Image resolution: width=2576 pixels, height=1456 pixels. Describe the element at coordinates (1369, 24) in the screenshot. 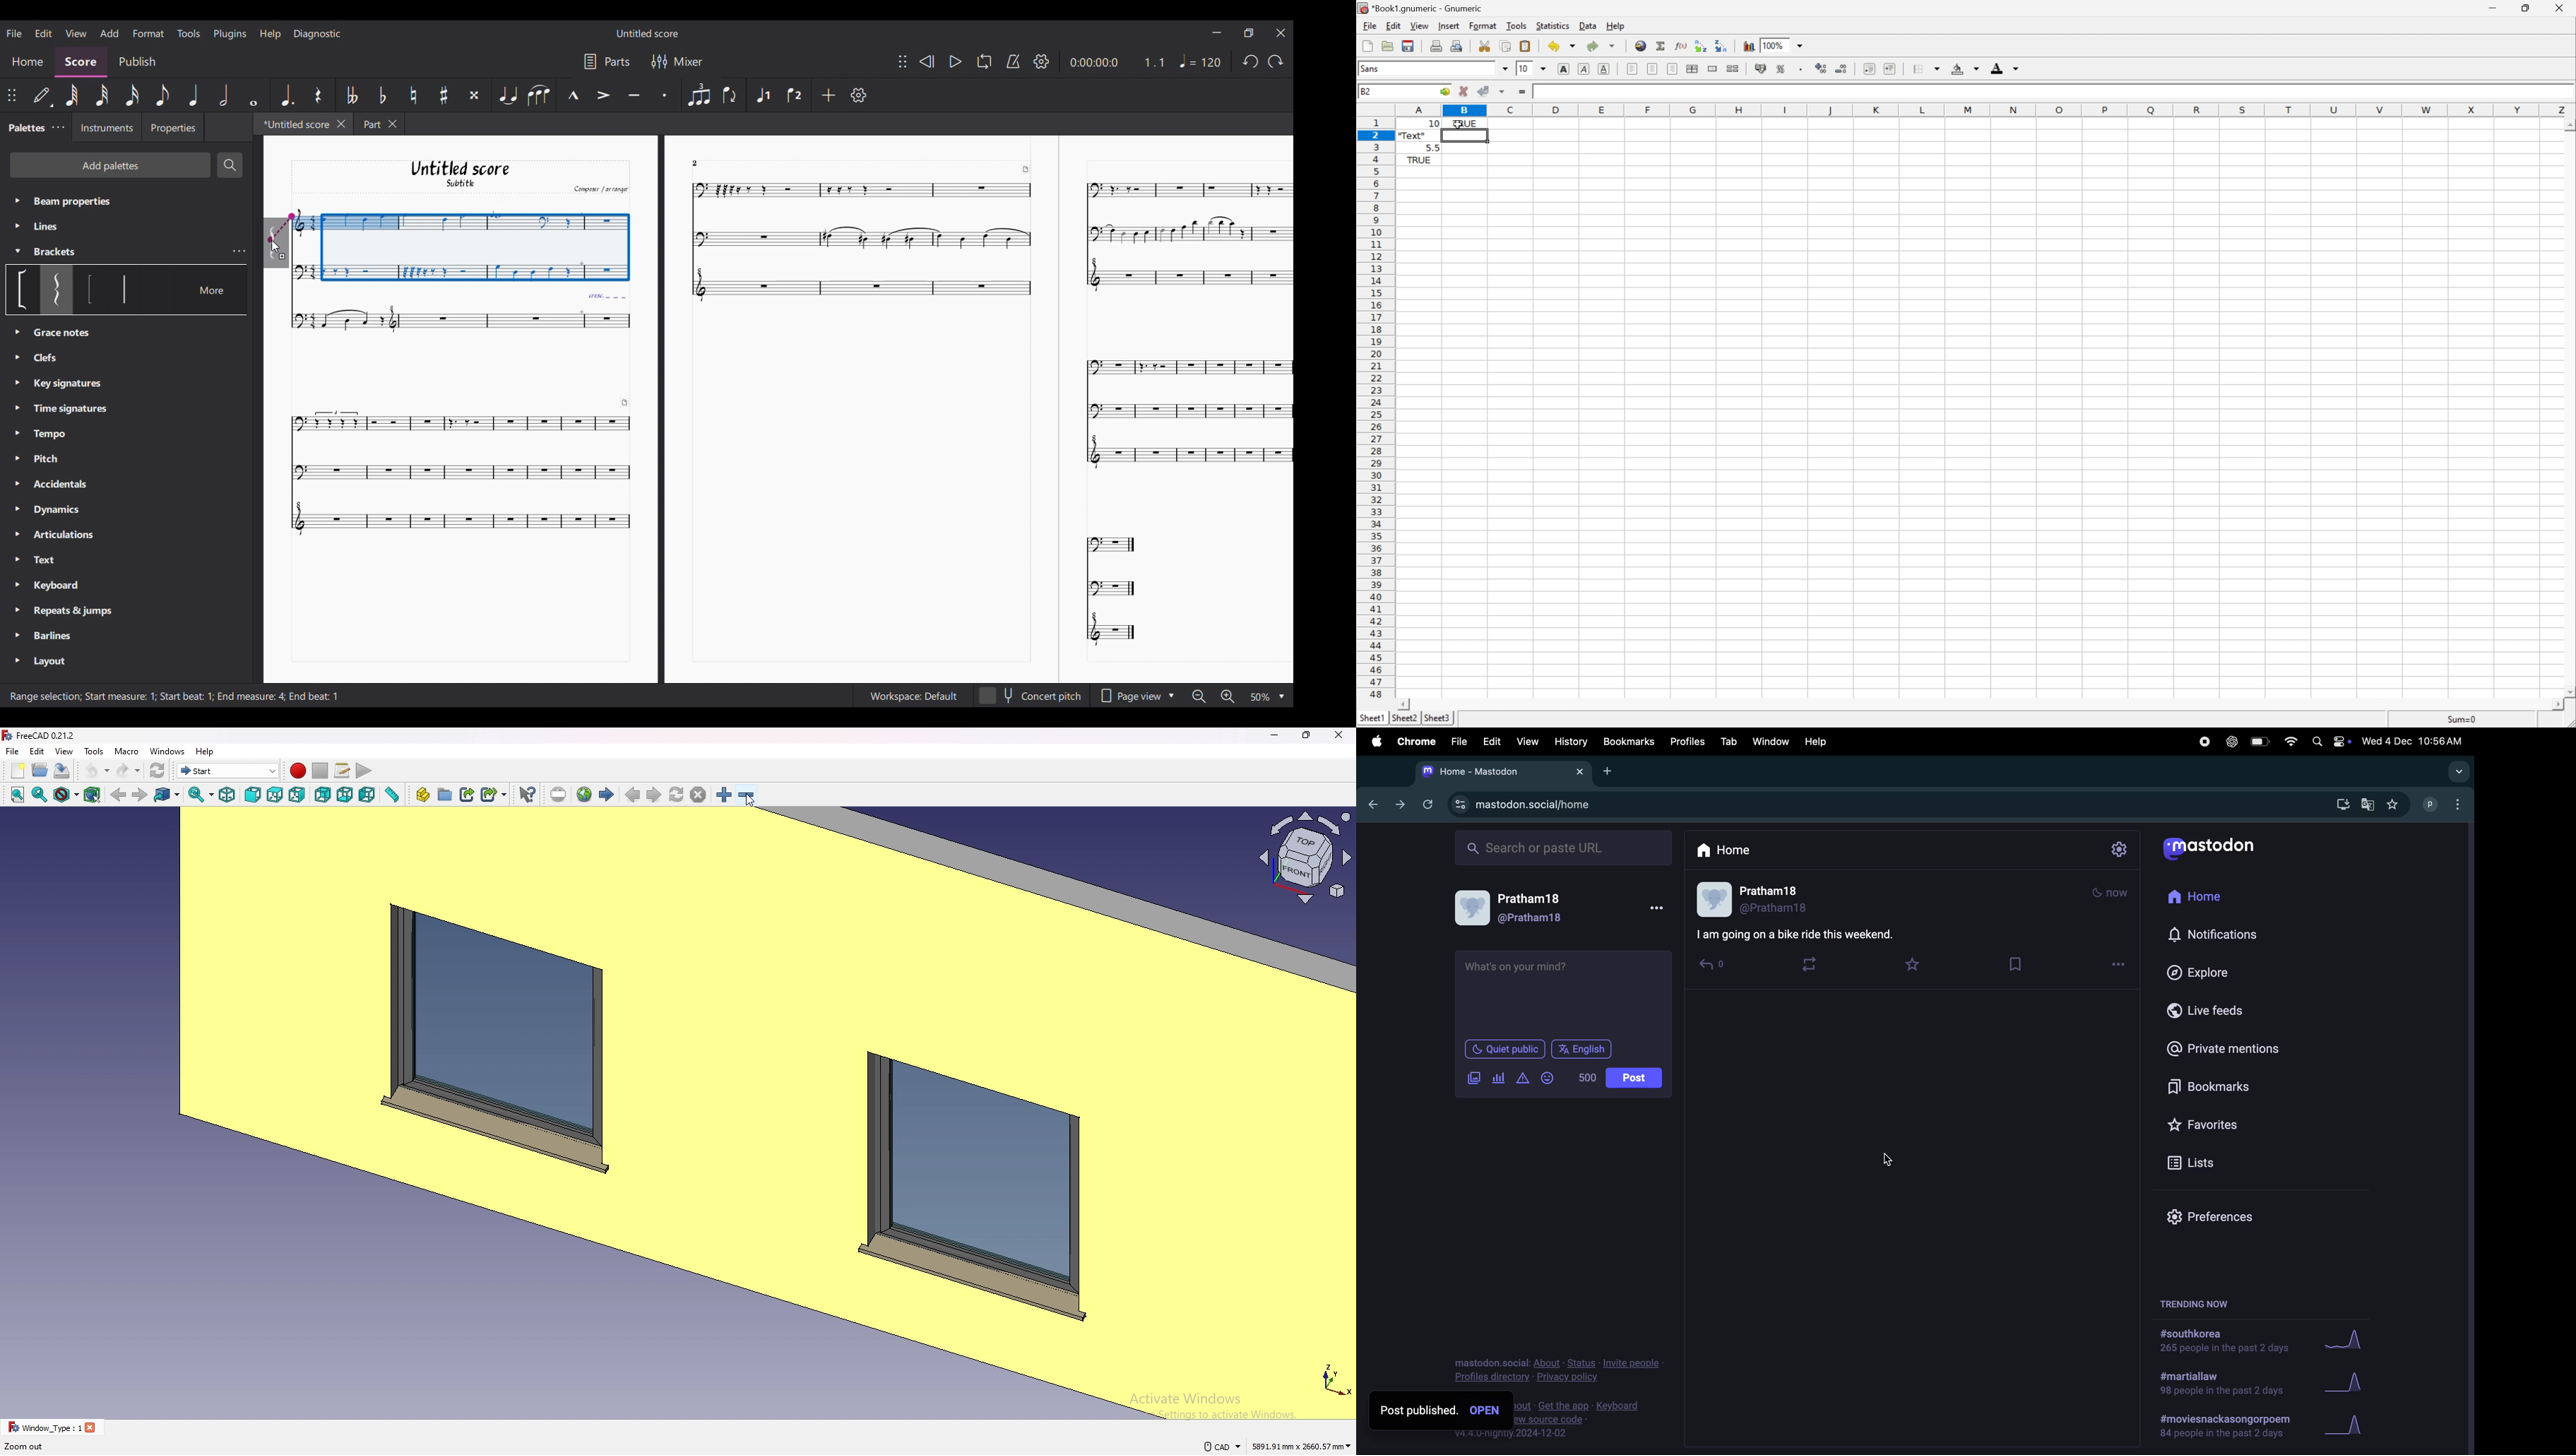

I see `File` at that location.